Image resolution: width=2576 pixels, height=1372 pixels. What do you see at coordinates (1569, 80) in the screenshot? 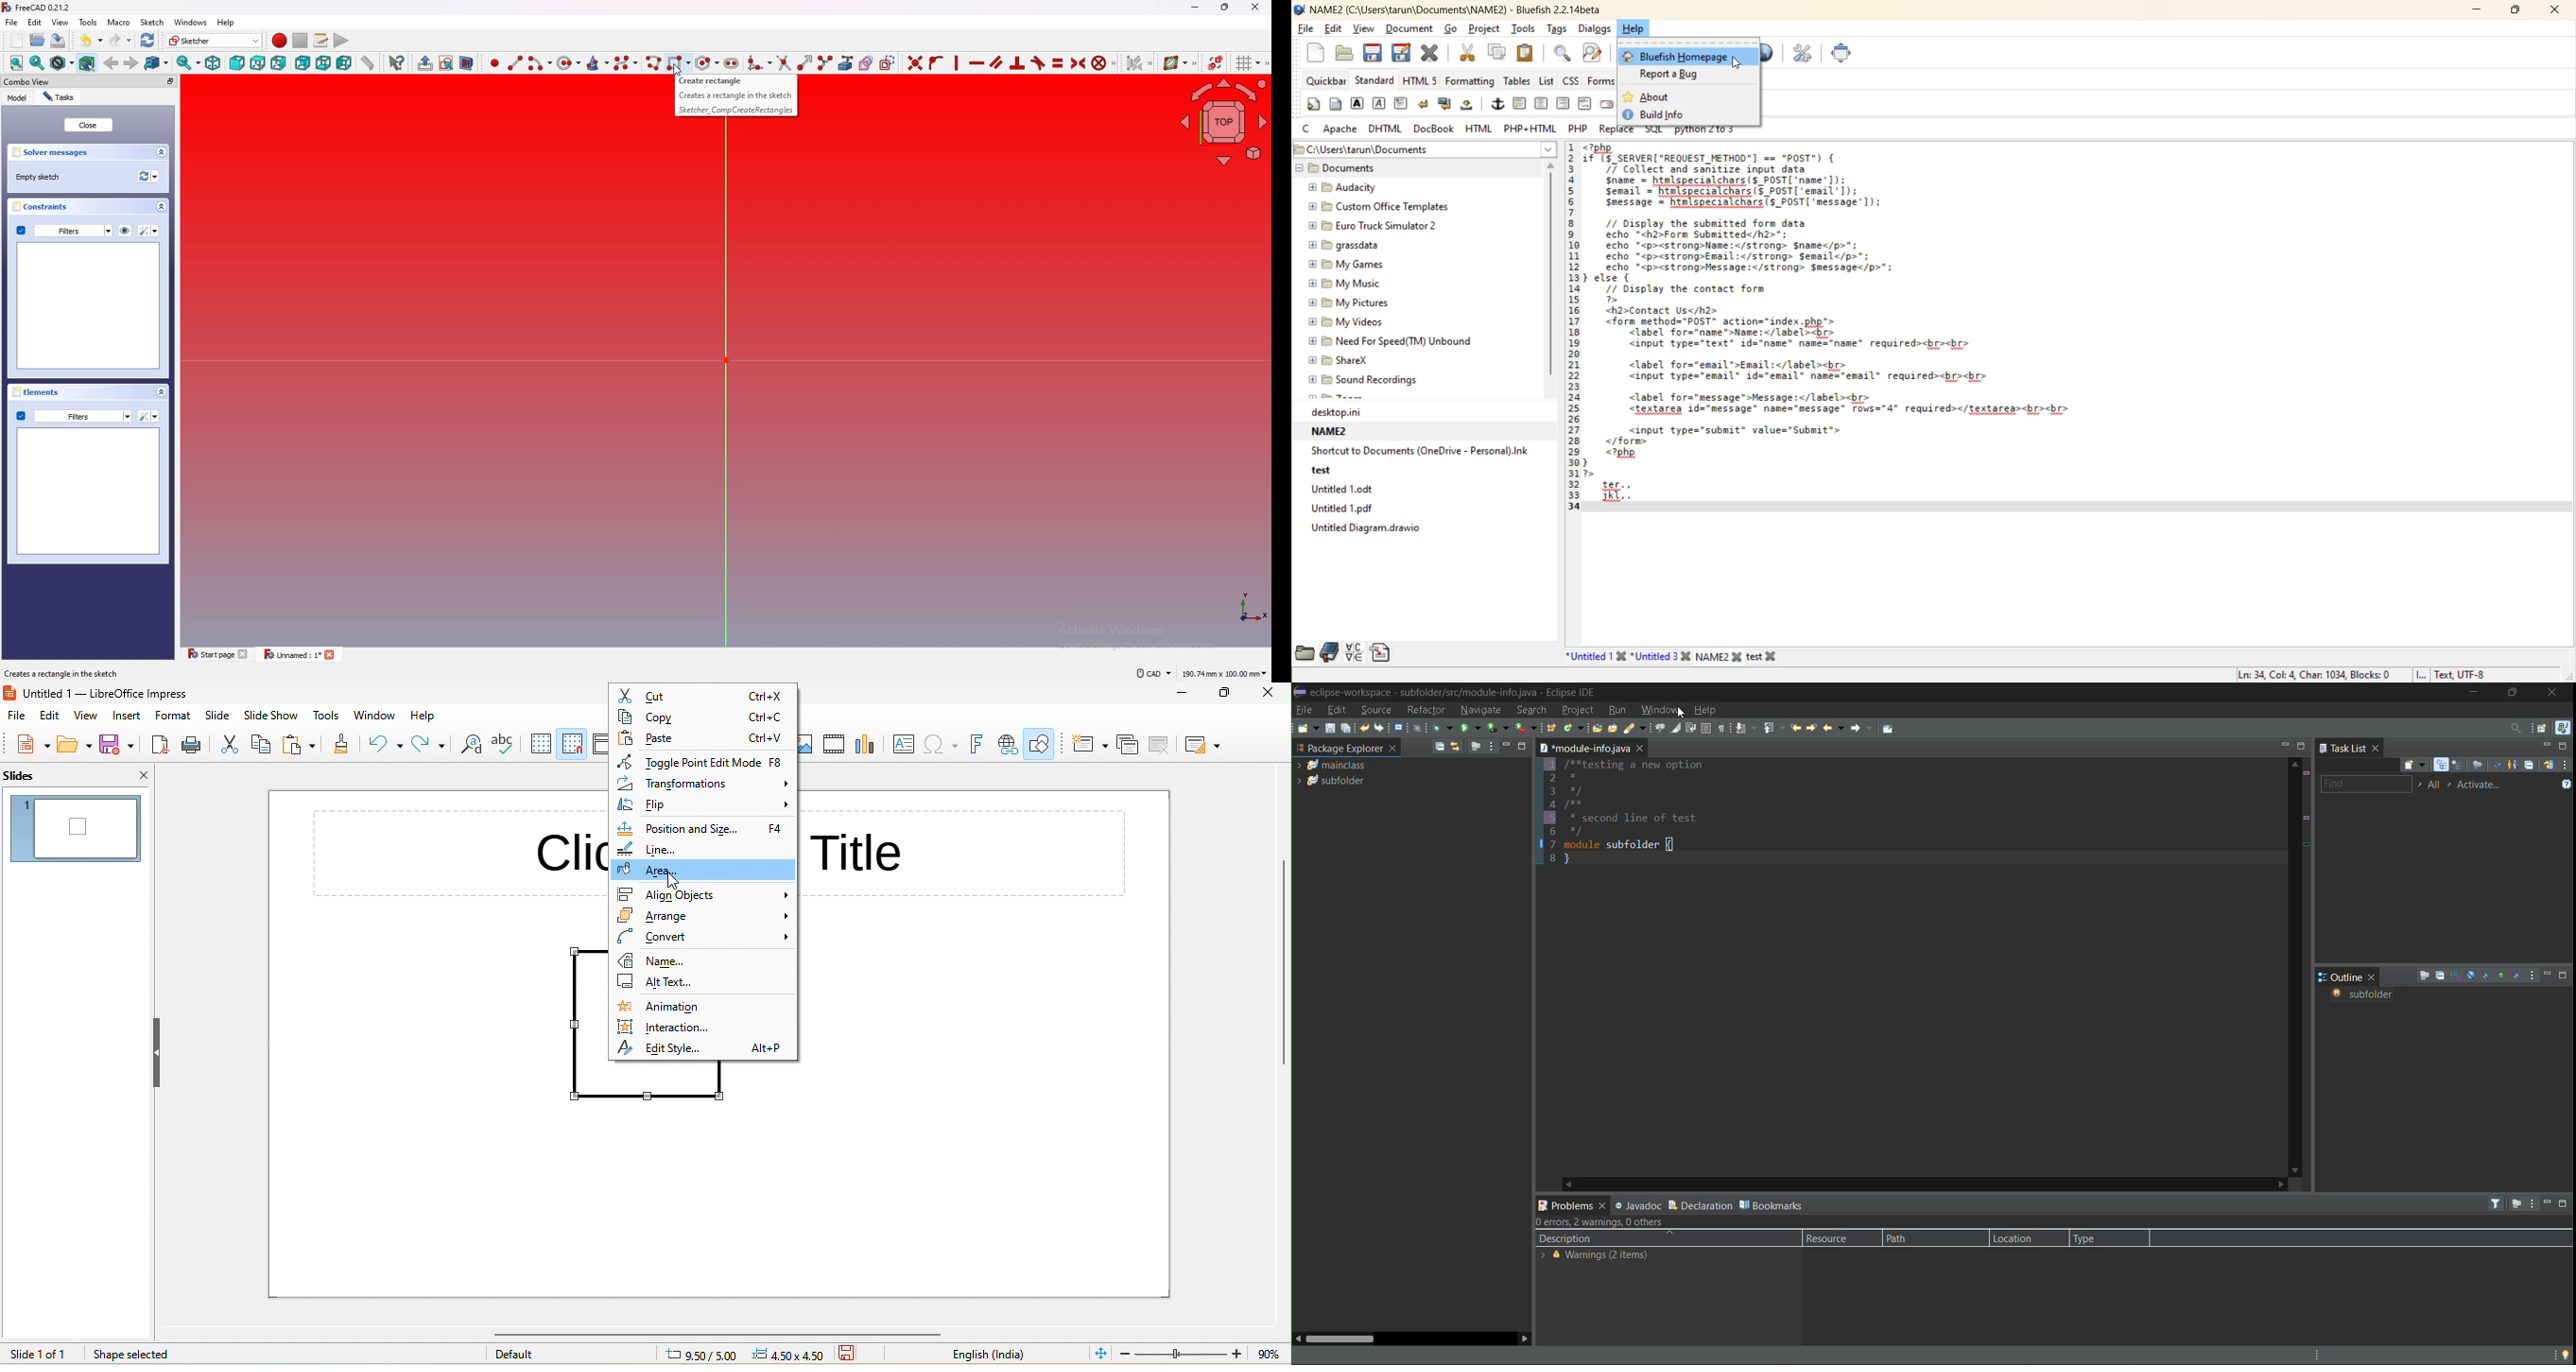
I see `css` at bounding box center [1569, 80].